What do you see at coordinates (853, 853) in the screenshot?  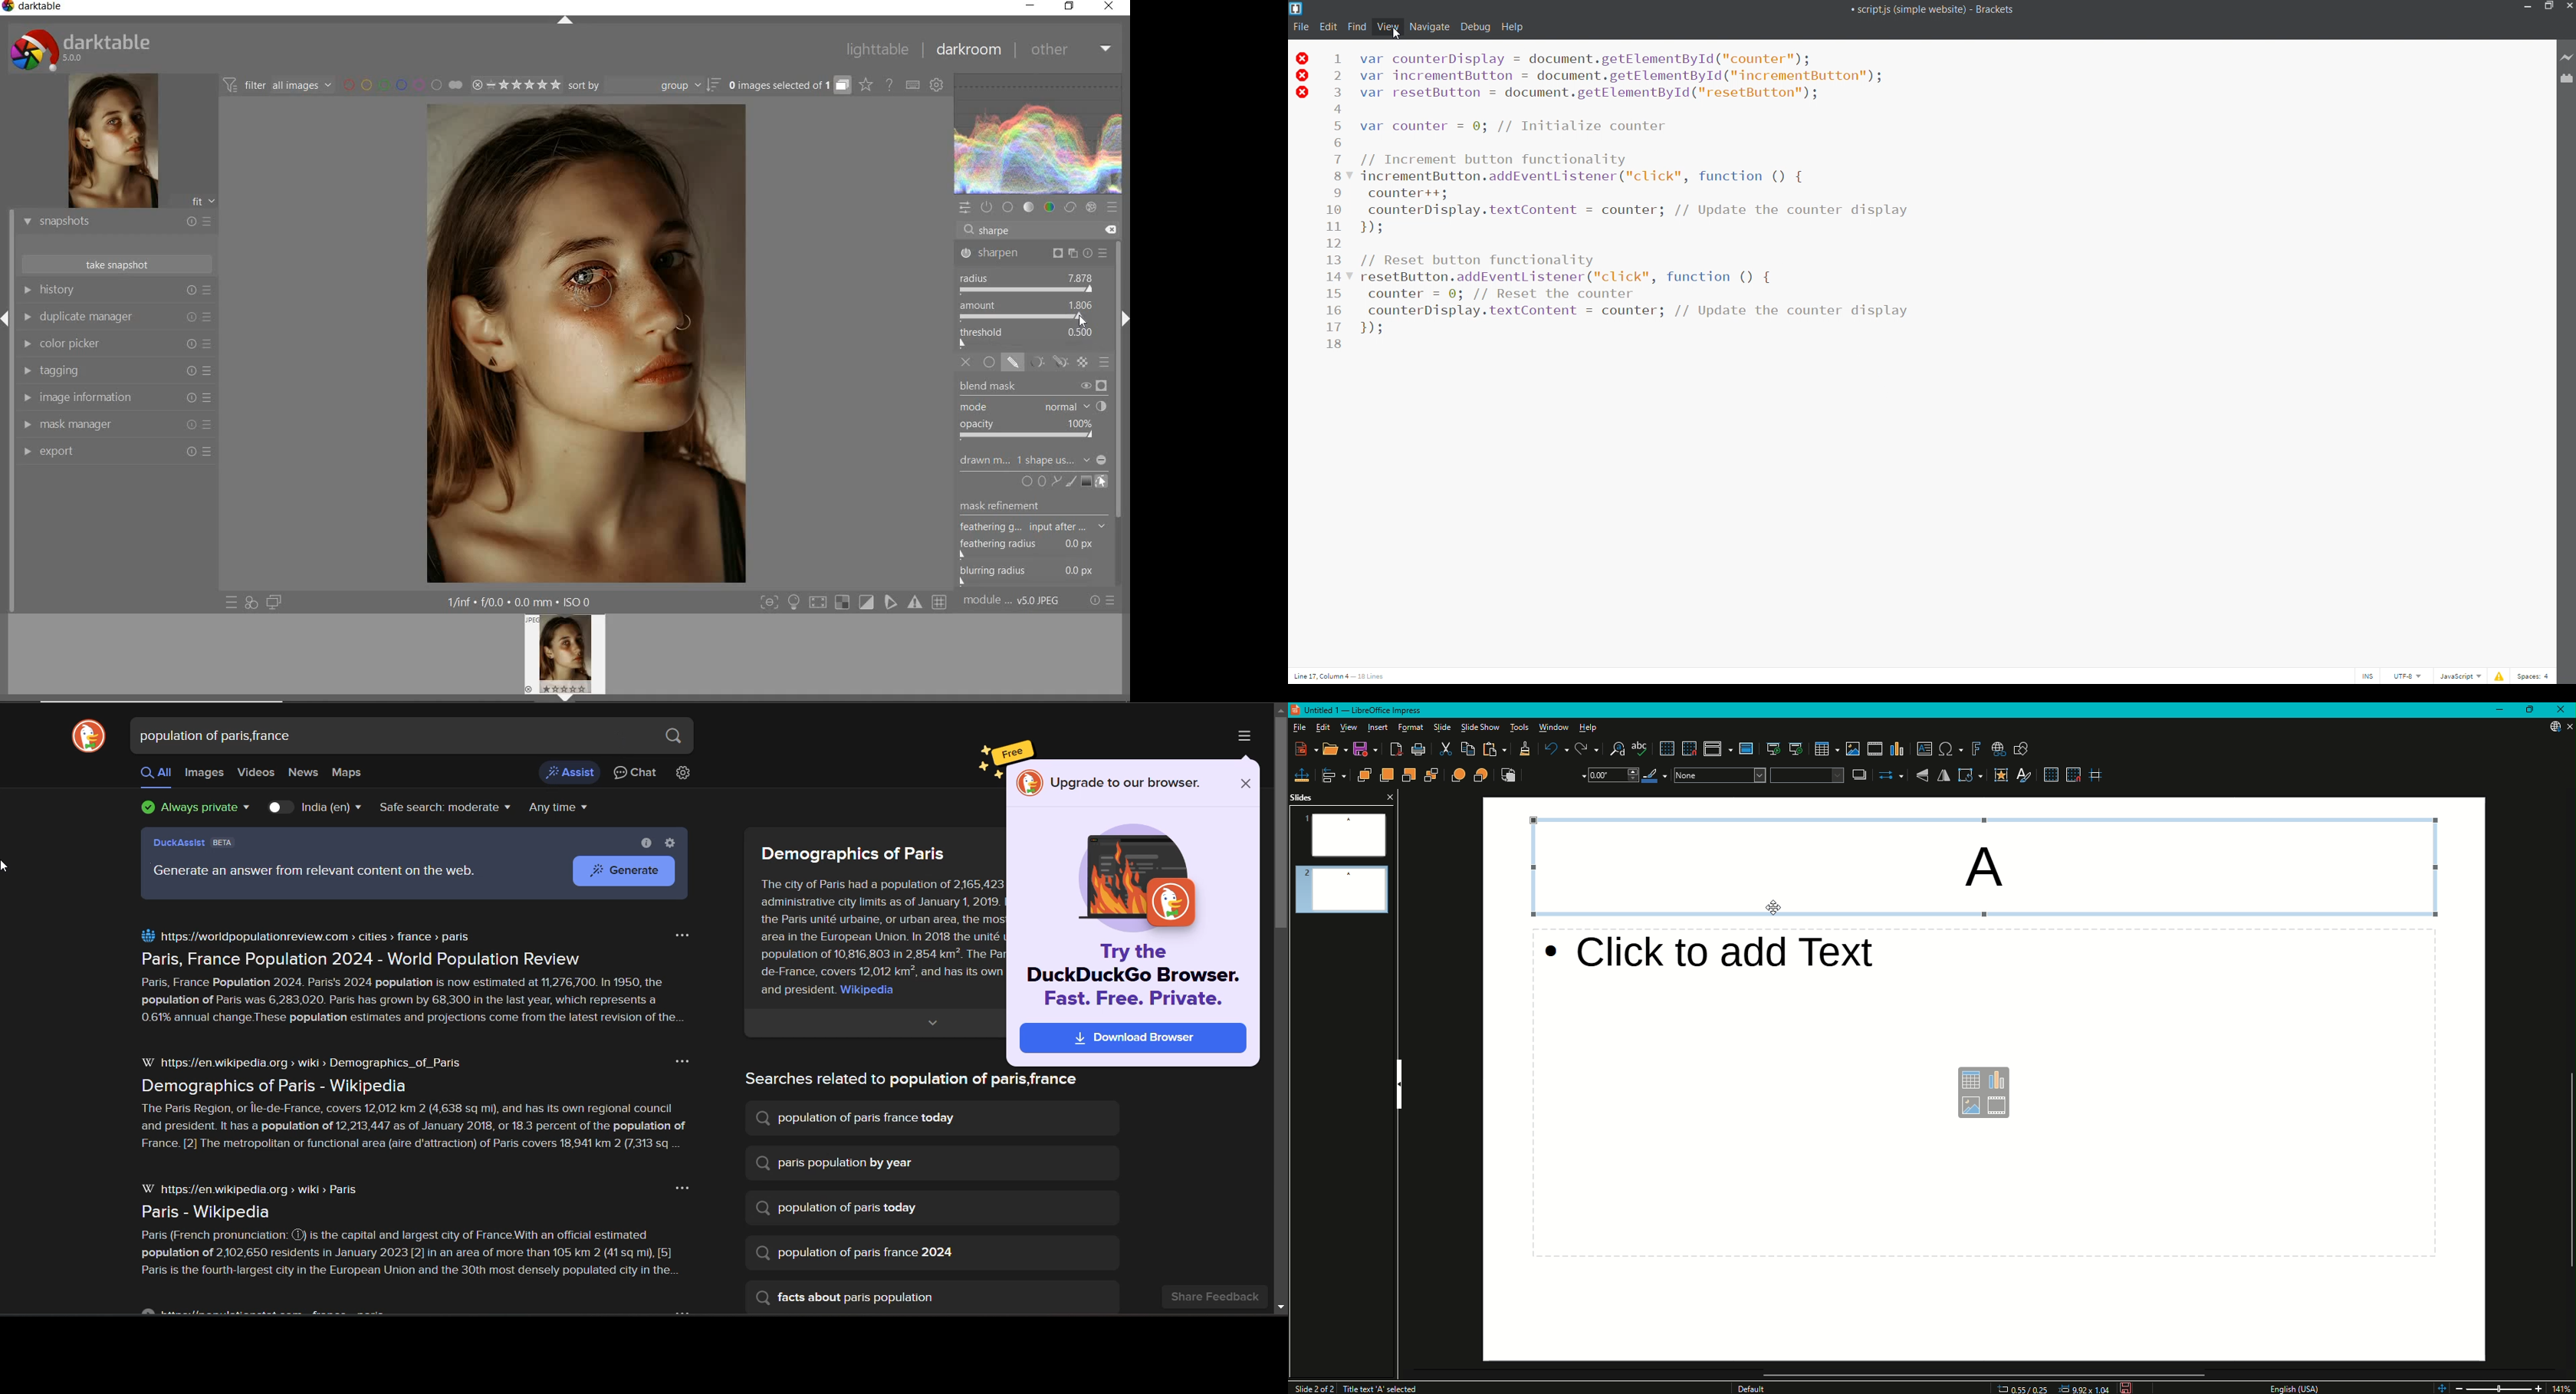 I see `Demographics of Paris` at bounding box center [853, 853].